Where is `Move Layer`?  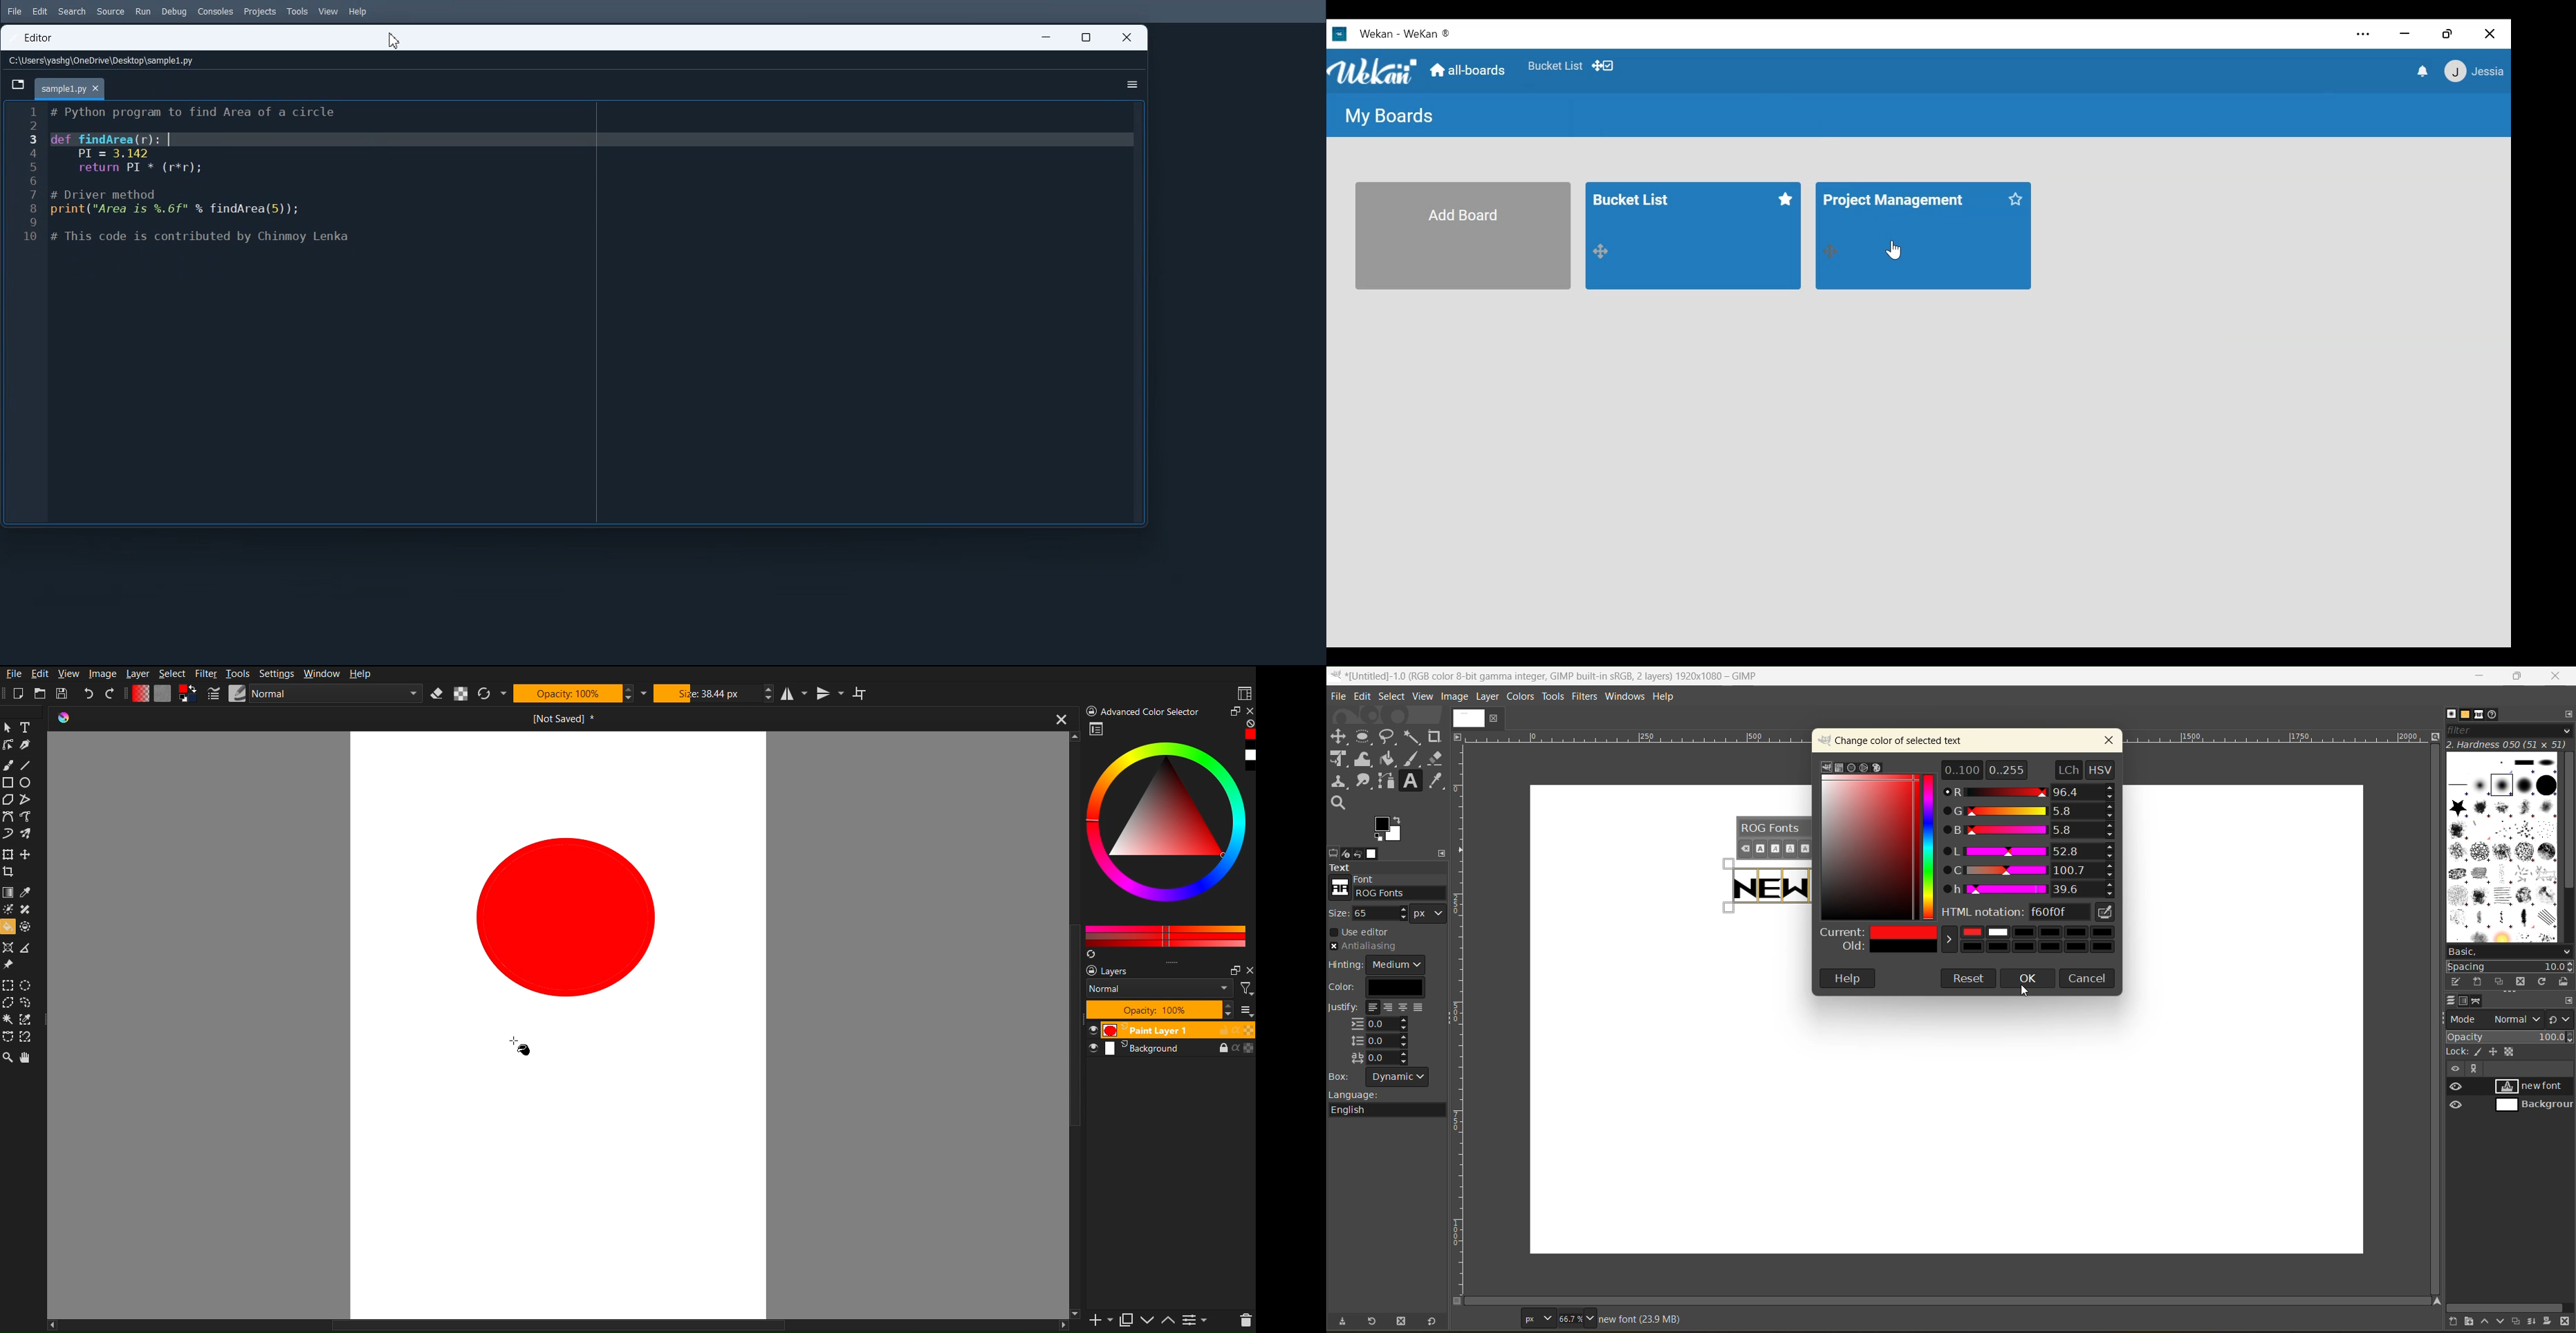
Move Layer is located at coordinates (27, 855).